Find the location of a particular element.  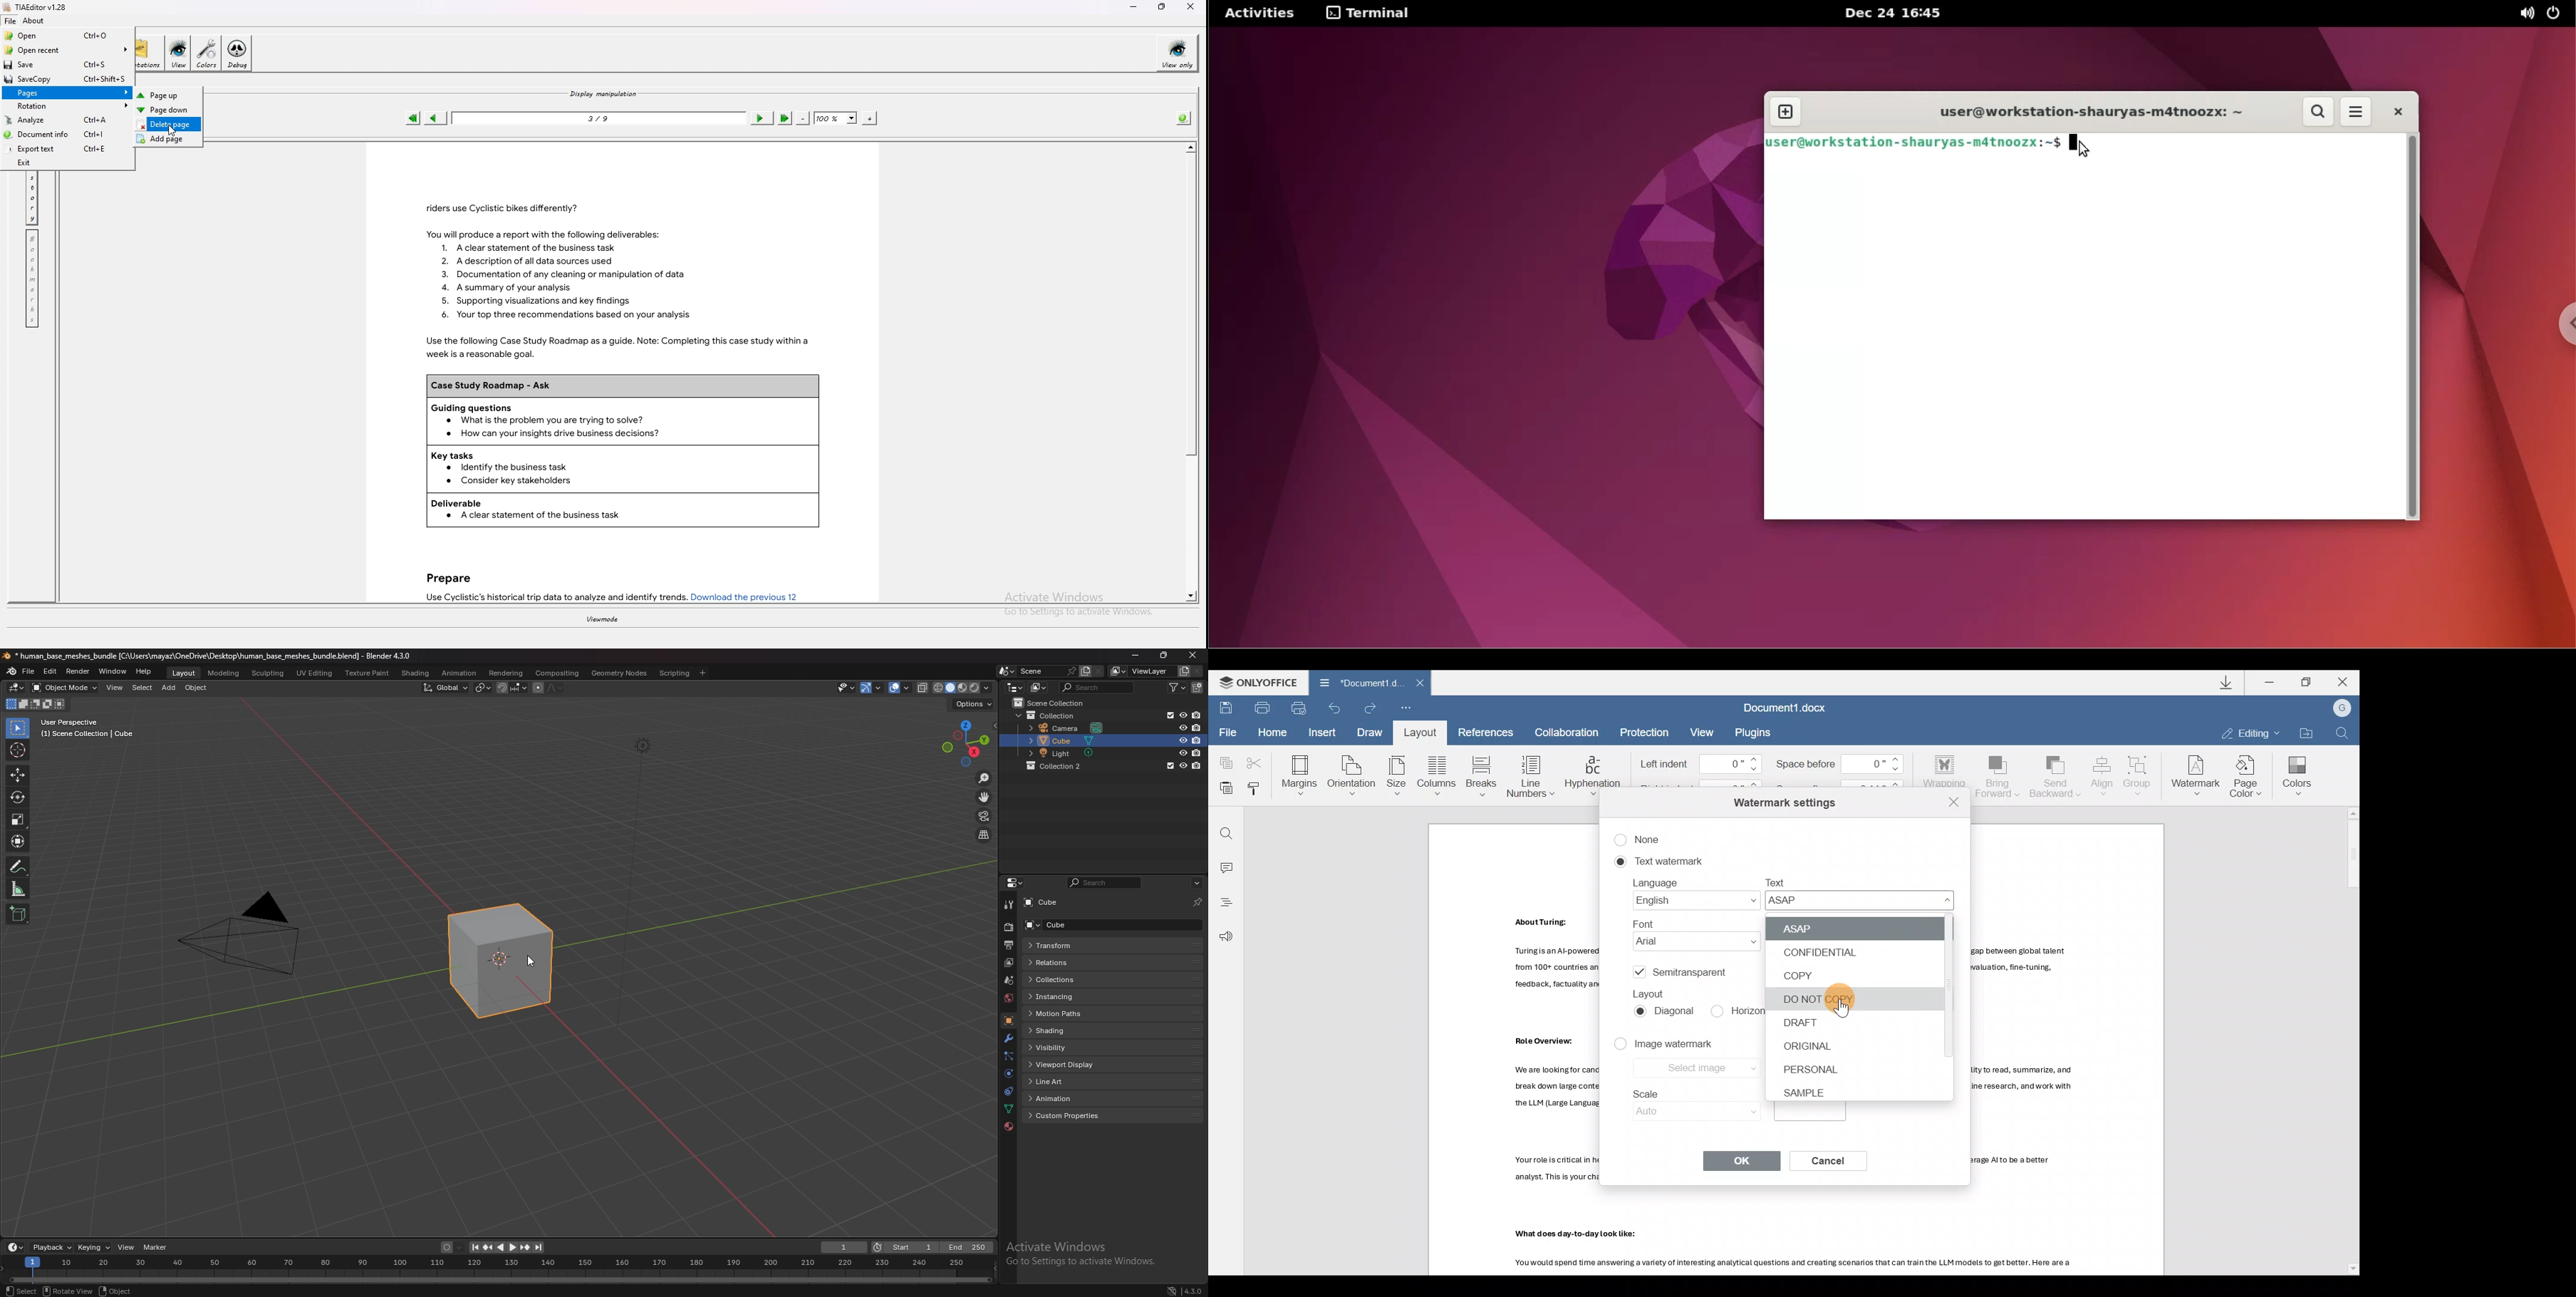

Save is located at coordinates (1224, 709).